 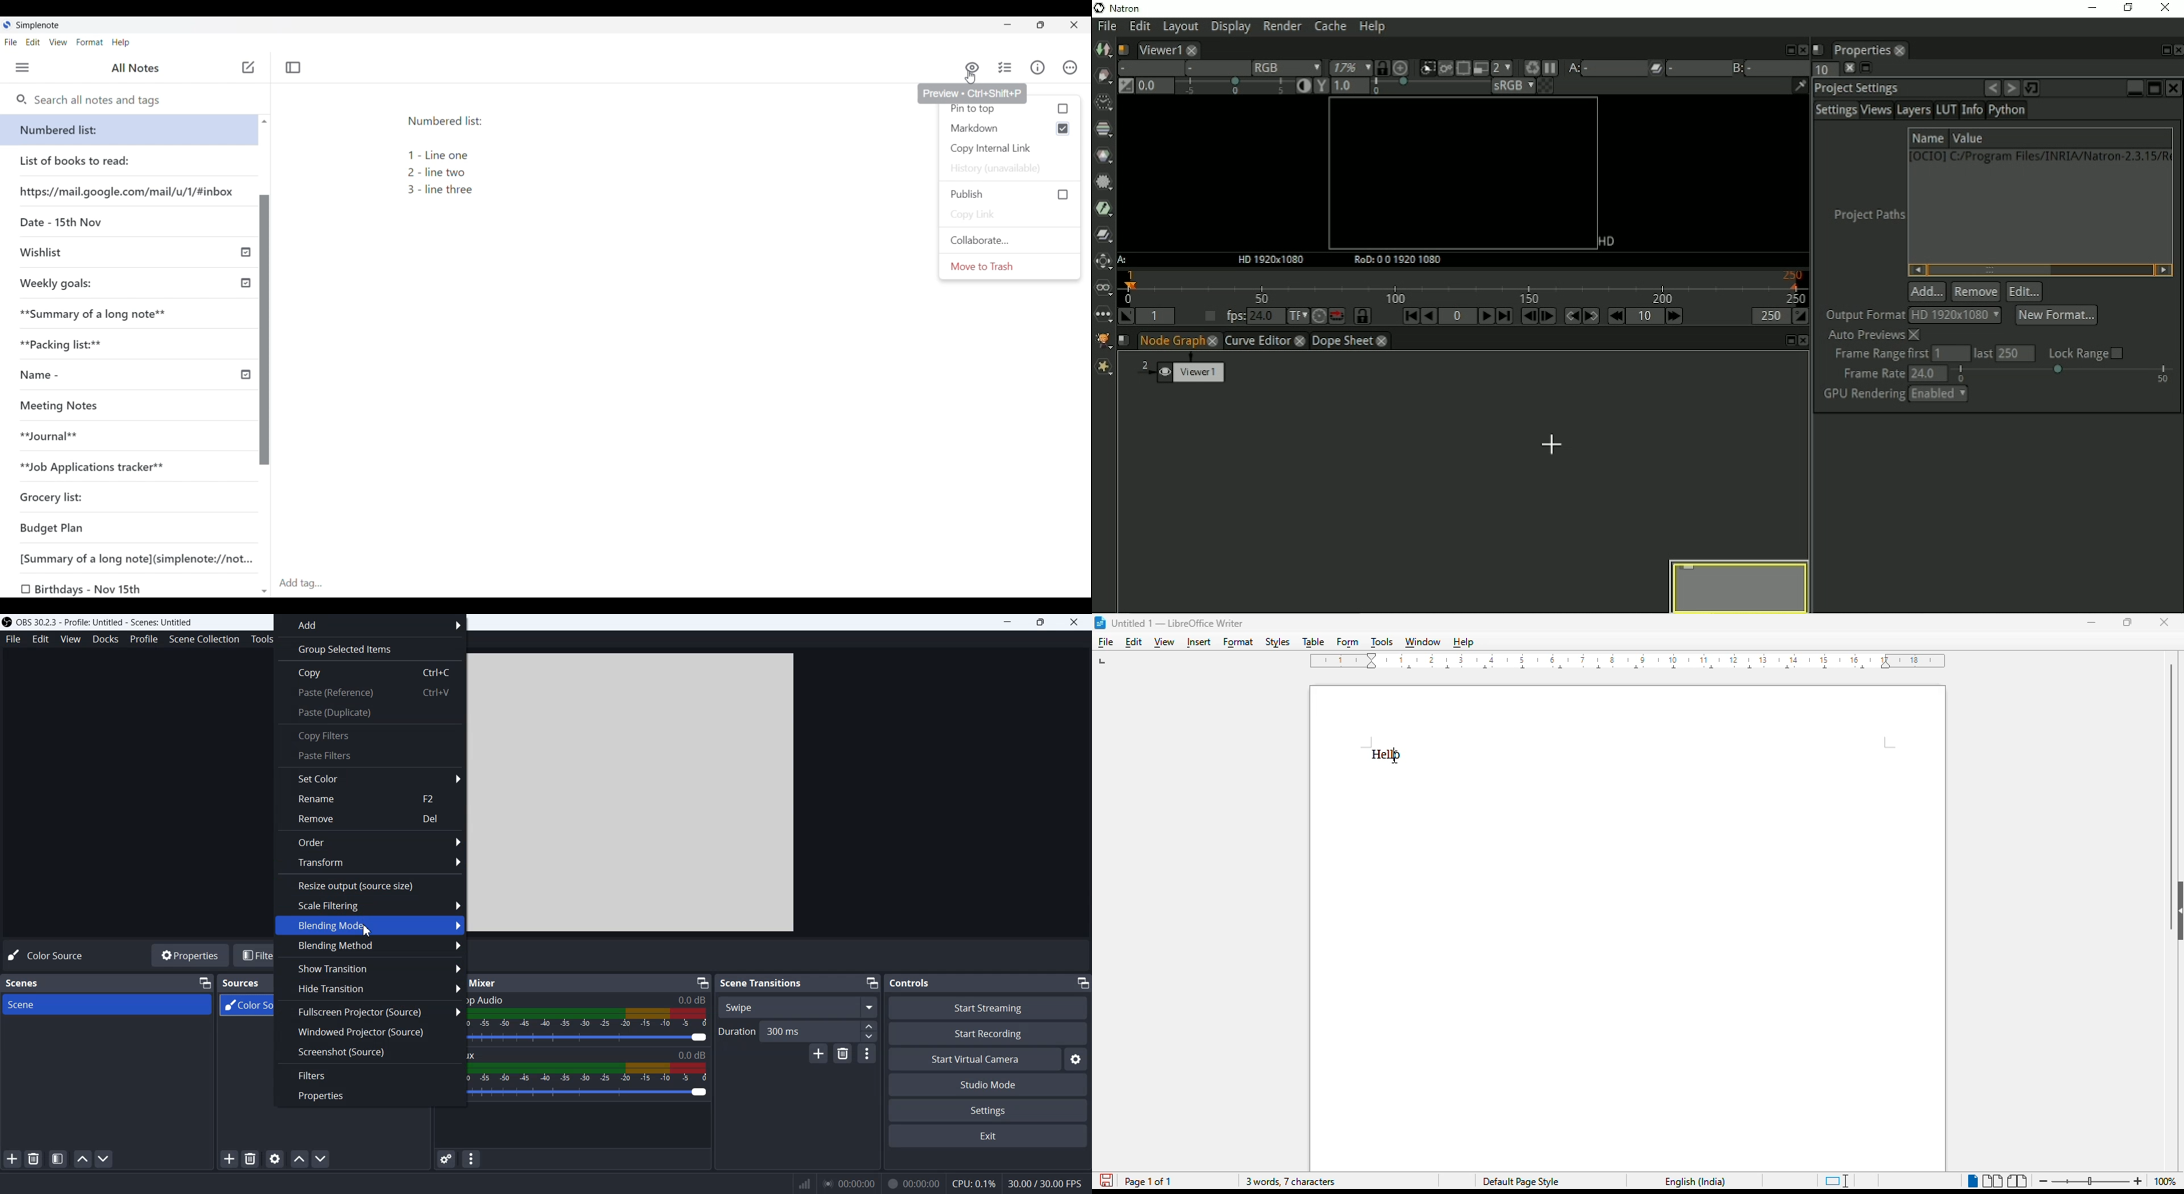 I want to click on Paste (duplicate), so click(x=371, y=714).